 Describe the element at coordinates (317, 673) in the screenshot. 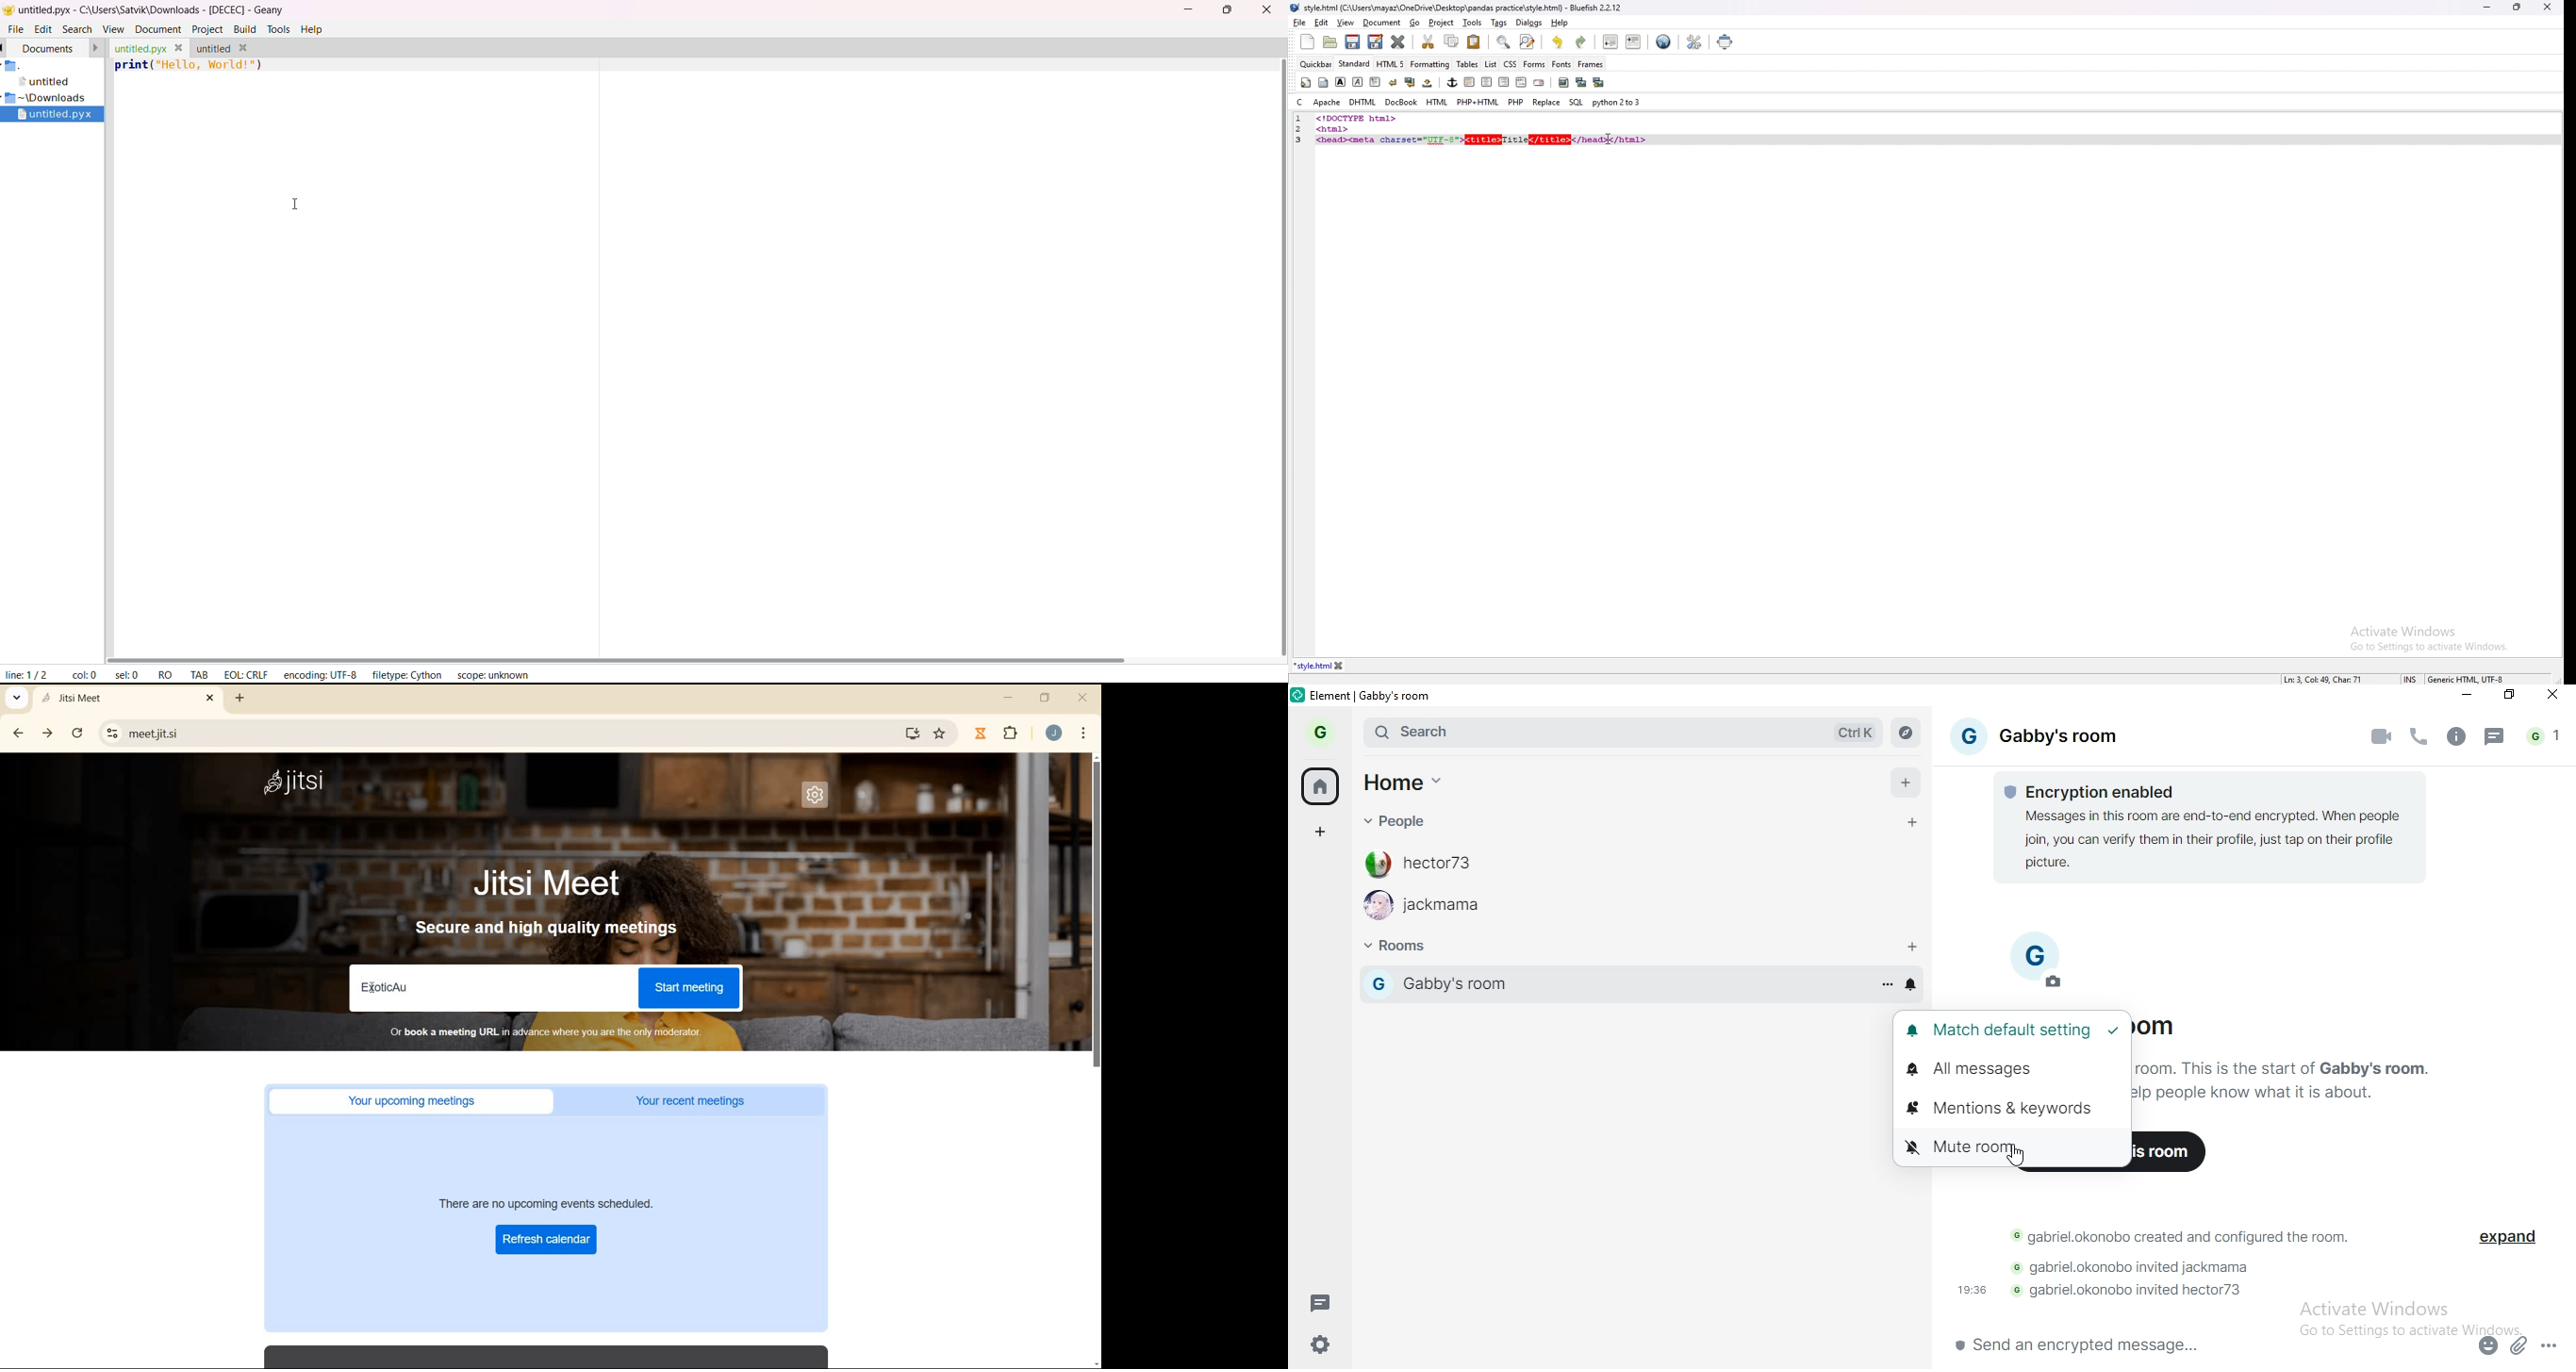

I see `encoding: UTF-8` at that location.